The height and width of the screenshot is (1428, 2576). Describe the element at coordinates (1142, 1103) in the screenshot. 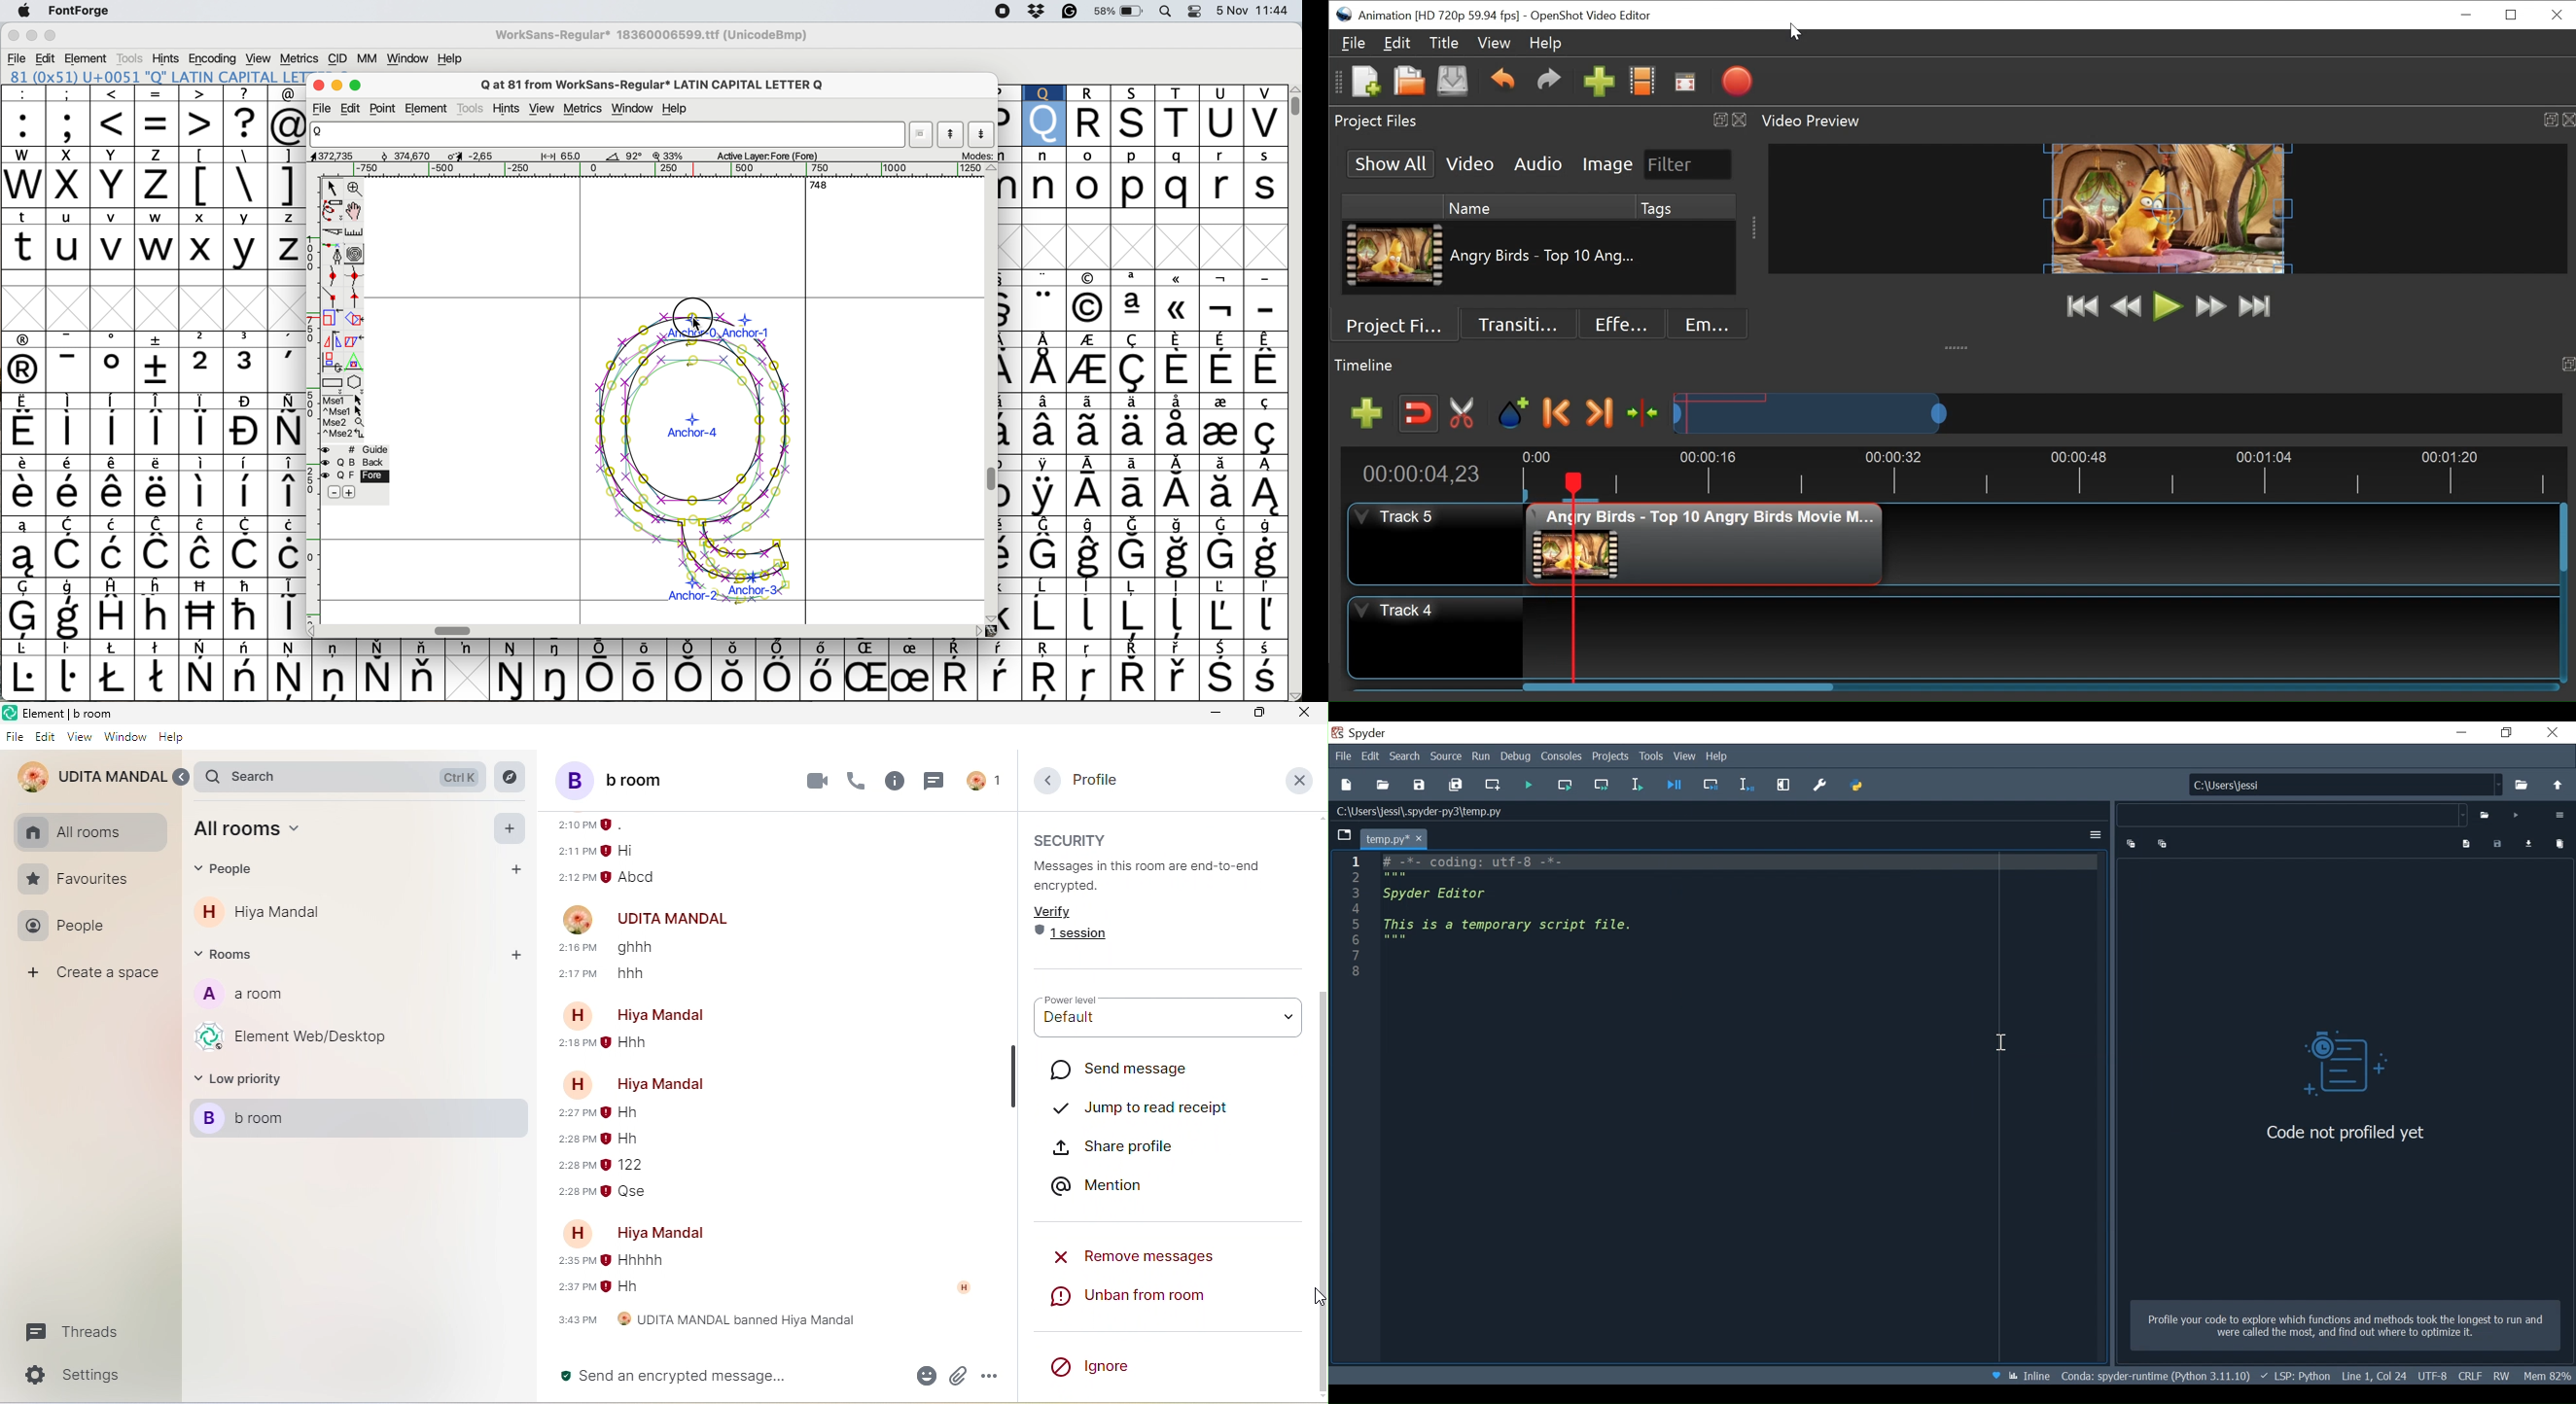

I see `jump to read receipt` at that location.